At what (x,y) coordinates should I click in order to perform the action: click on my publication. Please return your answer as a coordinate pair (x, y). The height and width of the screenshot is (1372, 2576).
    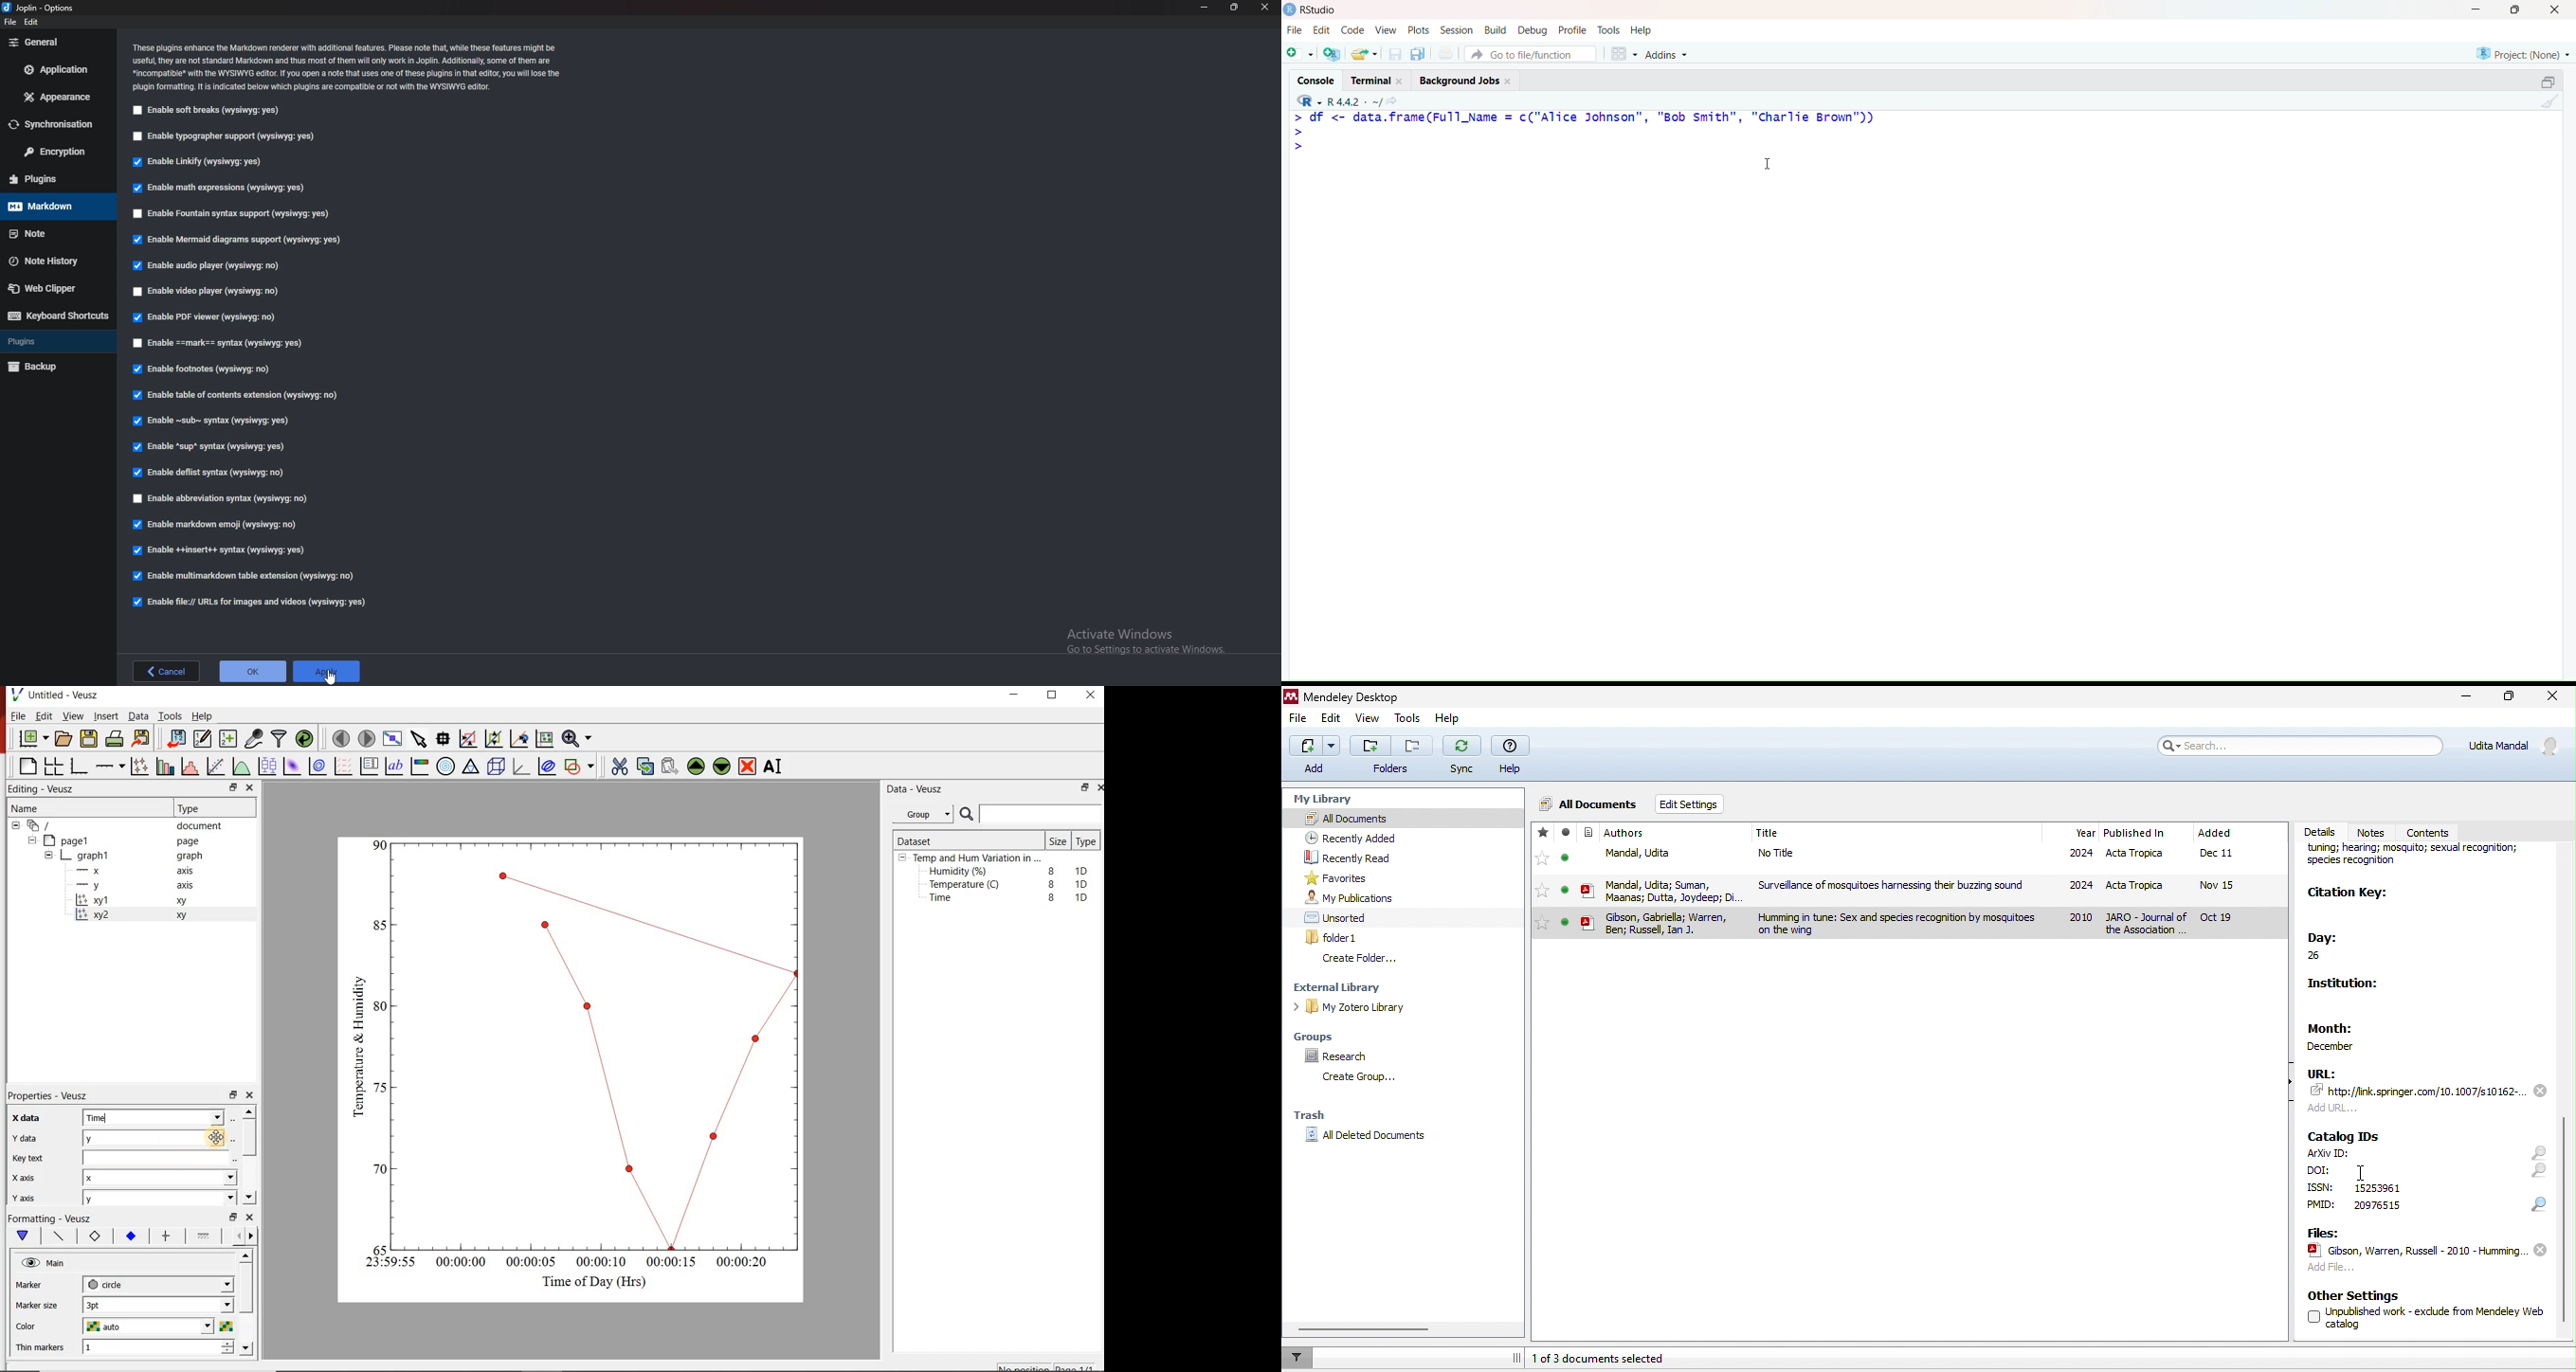
    Looking at the image, I should click on (1350, 898).